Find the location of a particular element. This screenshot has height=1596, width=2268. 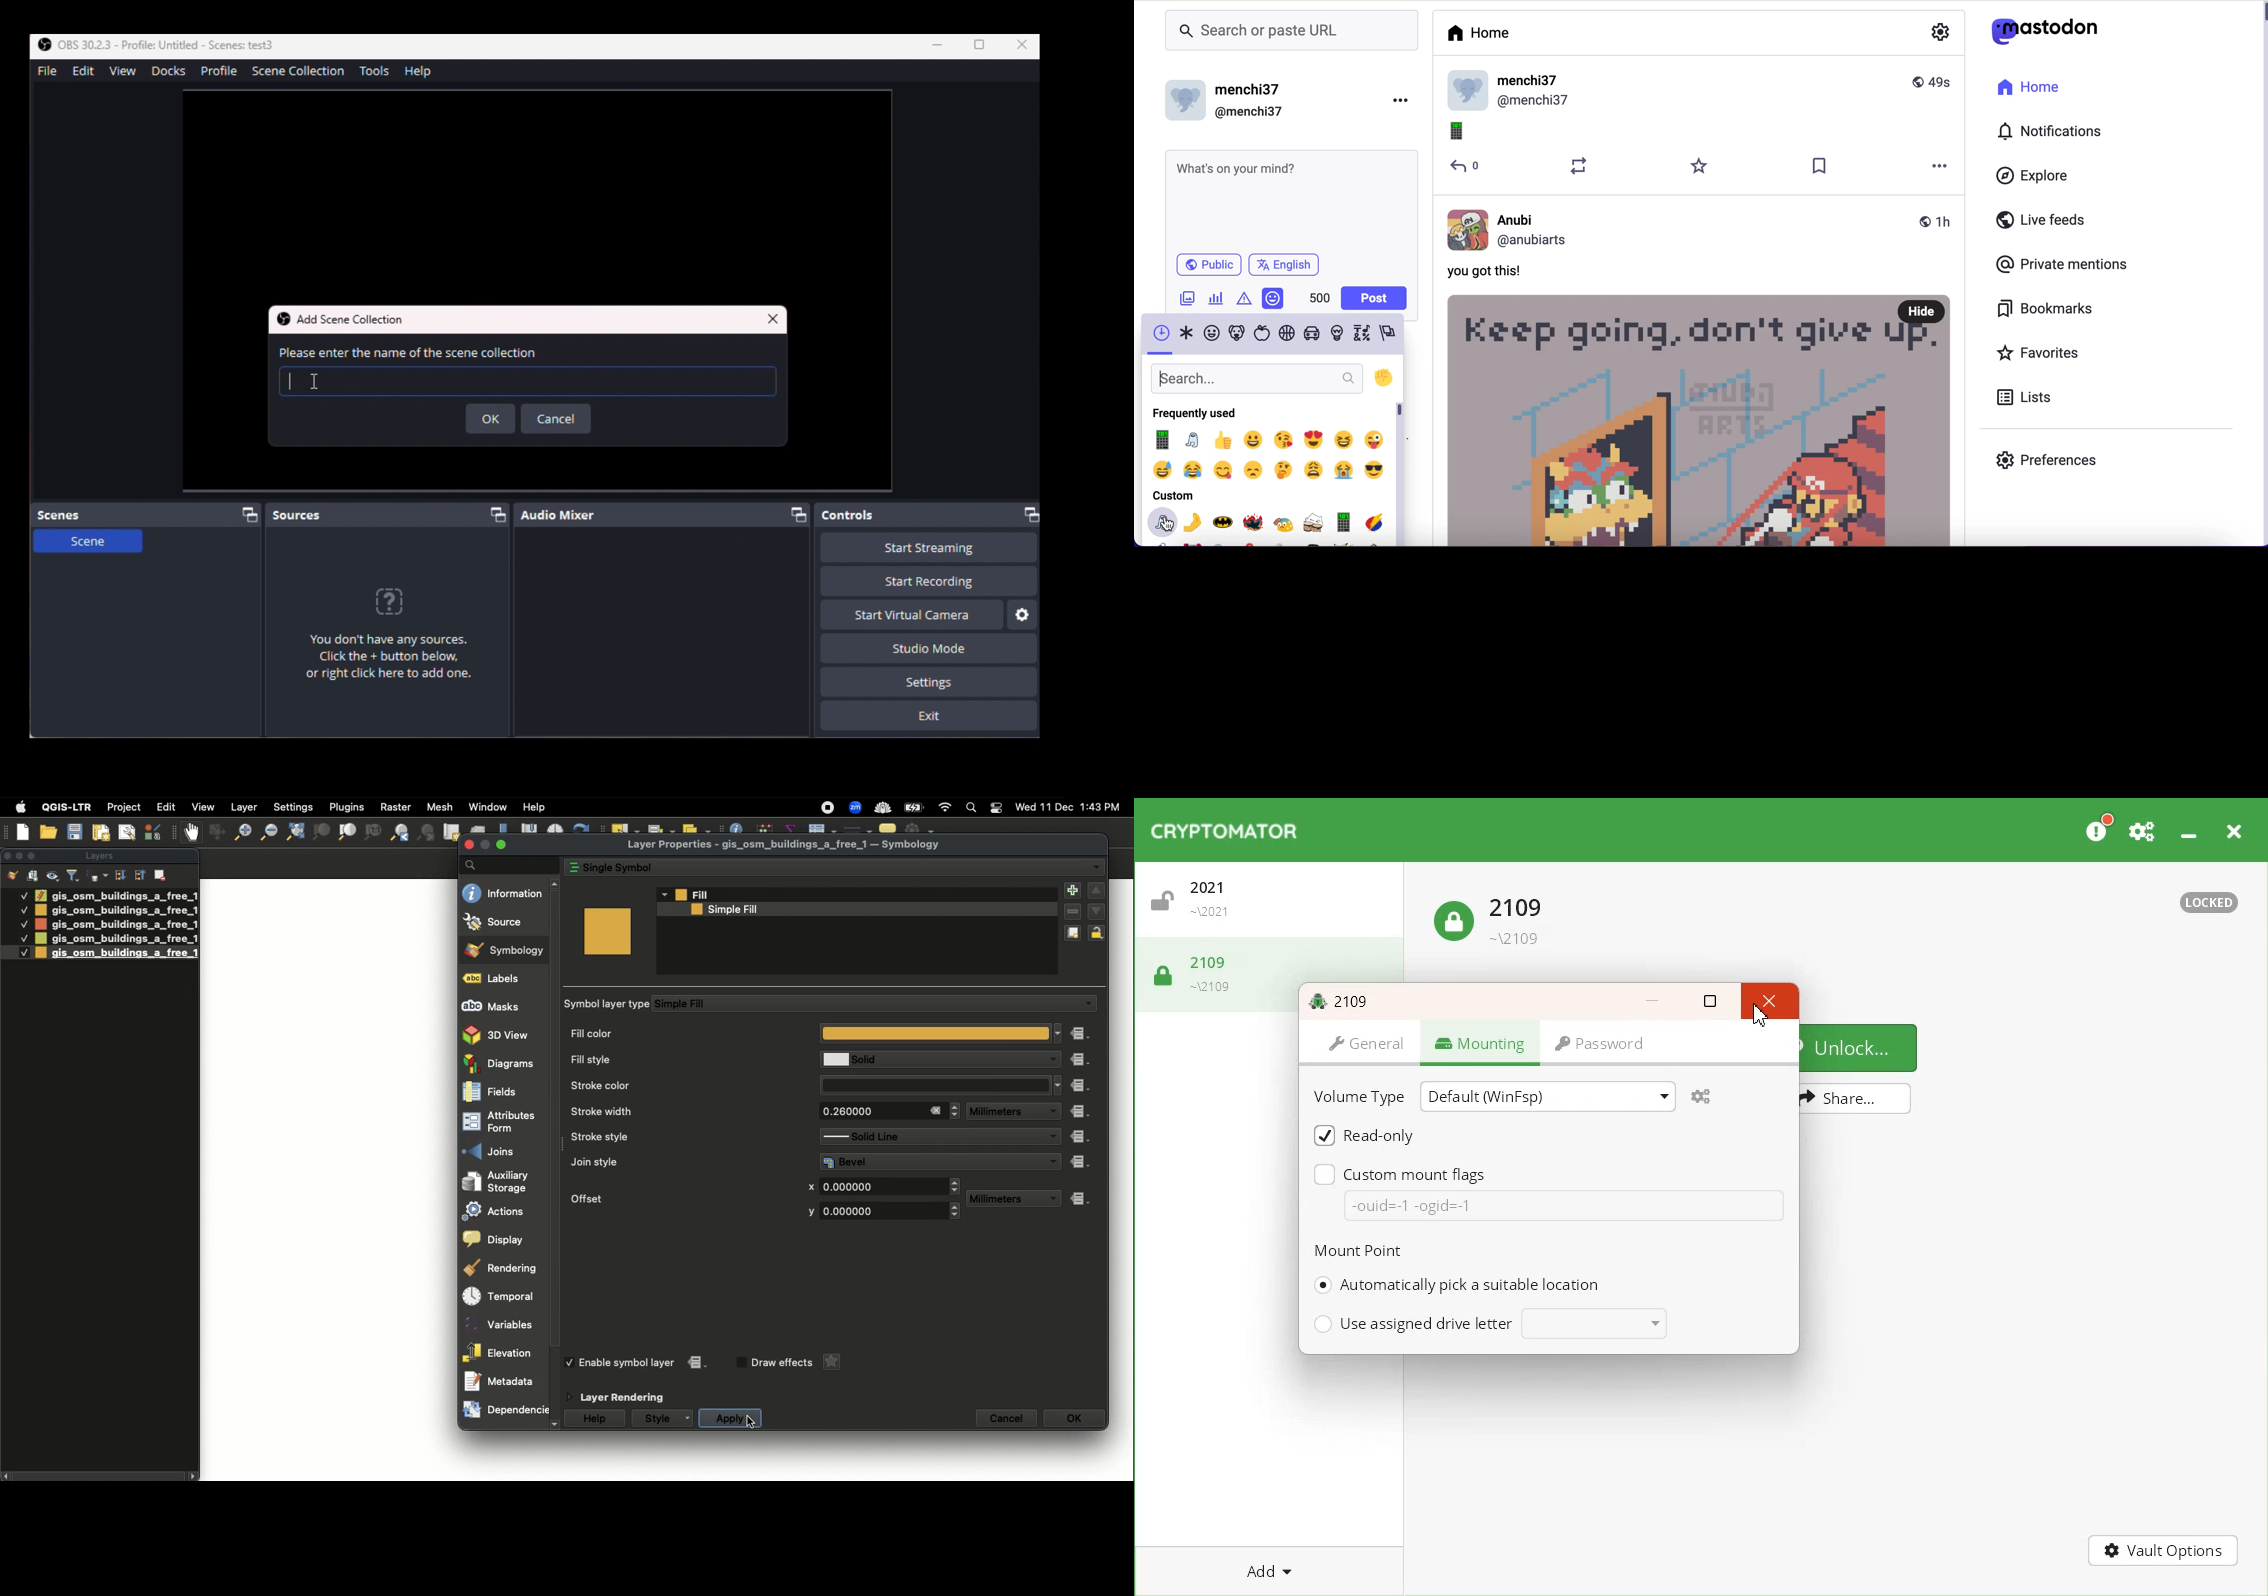

Auxiliary storage is located at coordinates (505, 1182).